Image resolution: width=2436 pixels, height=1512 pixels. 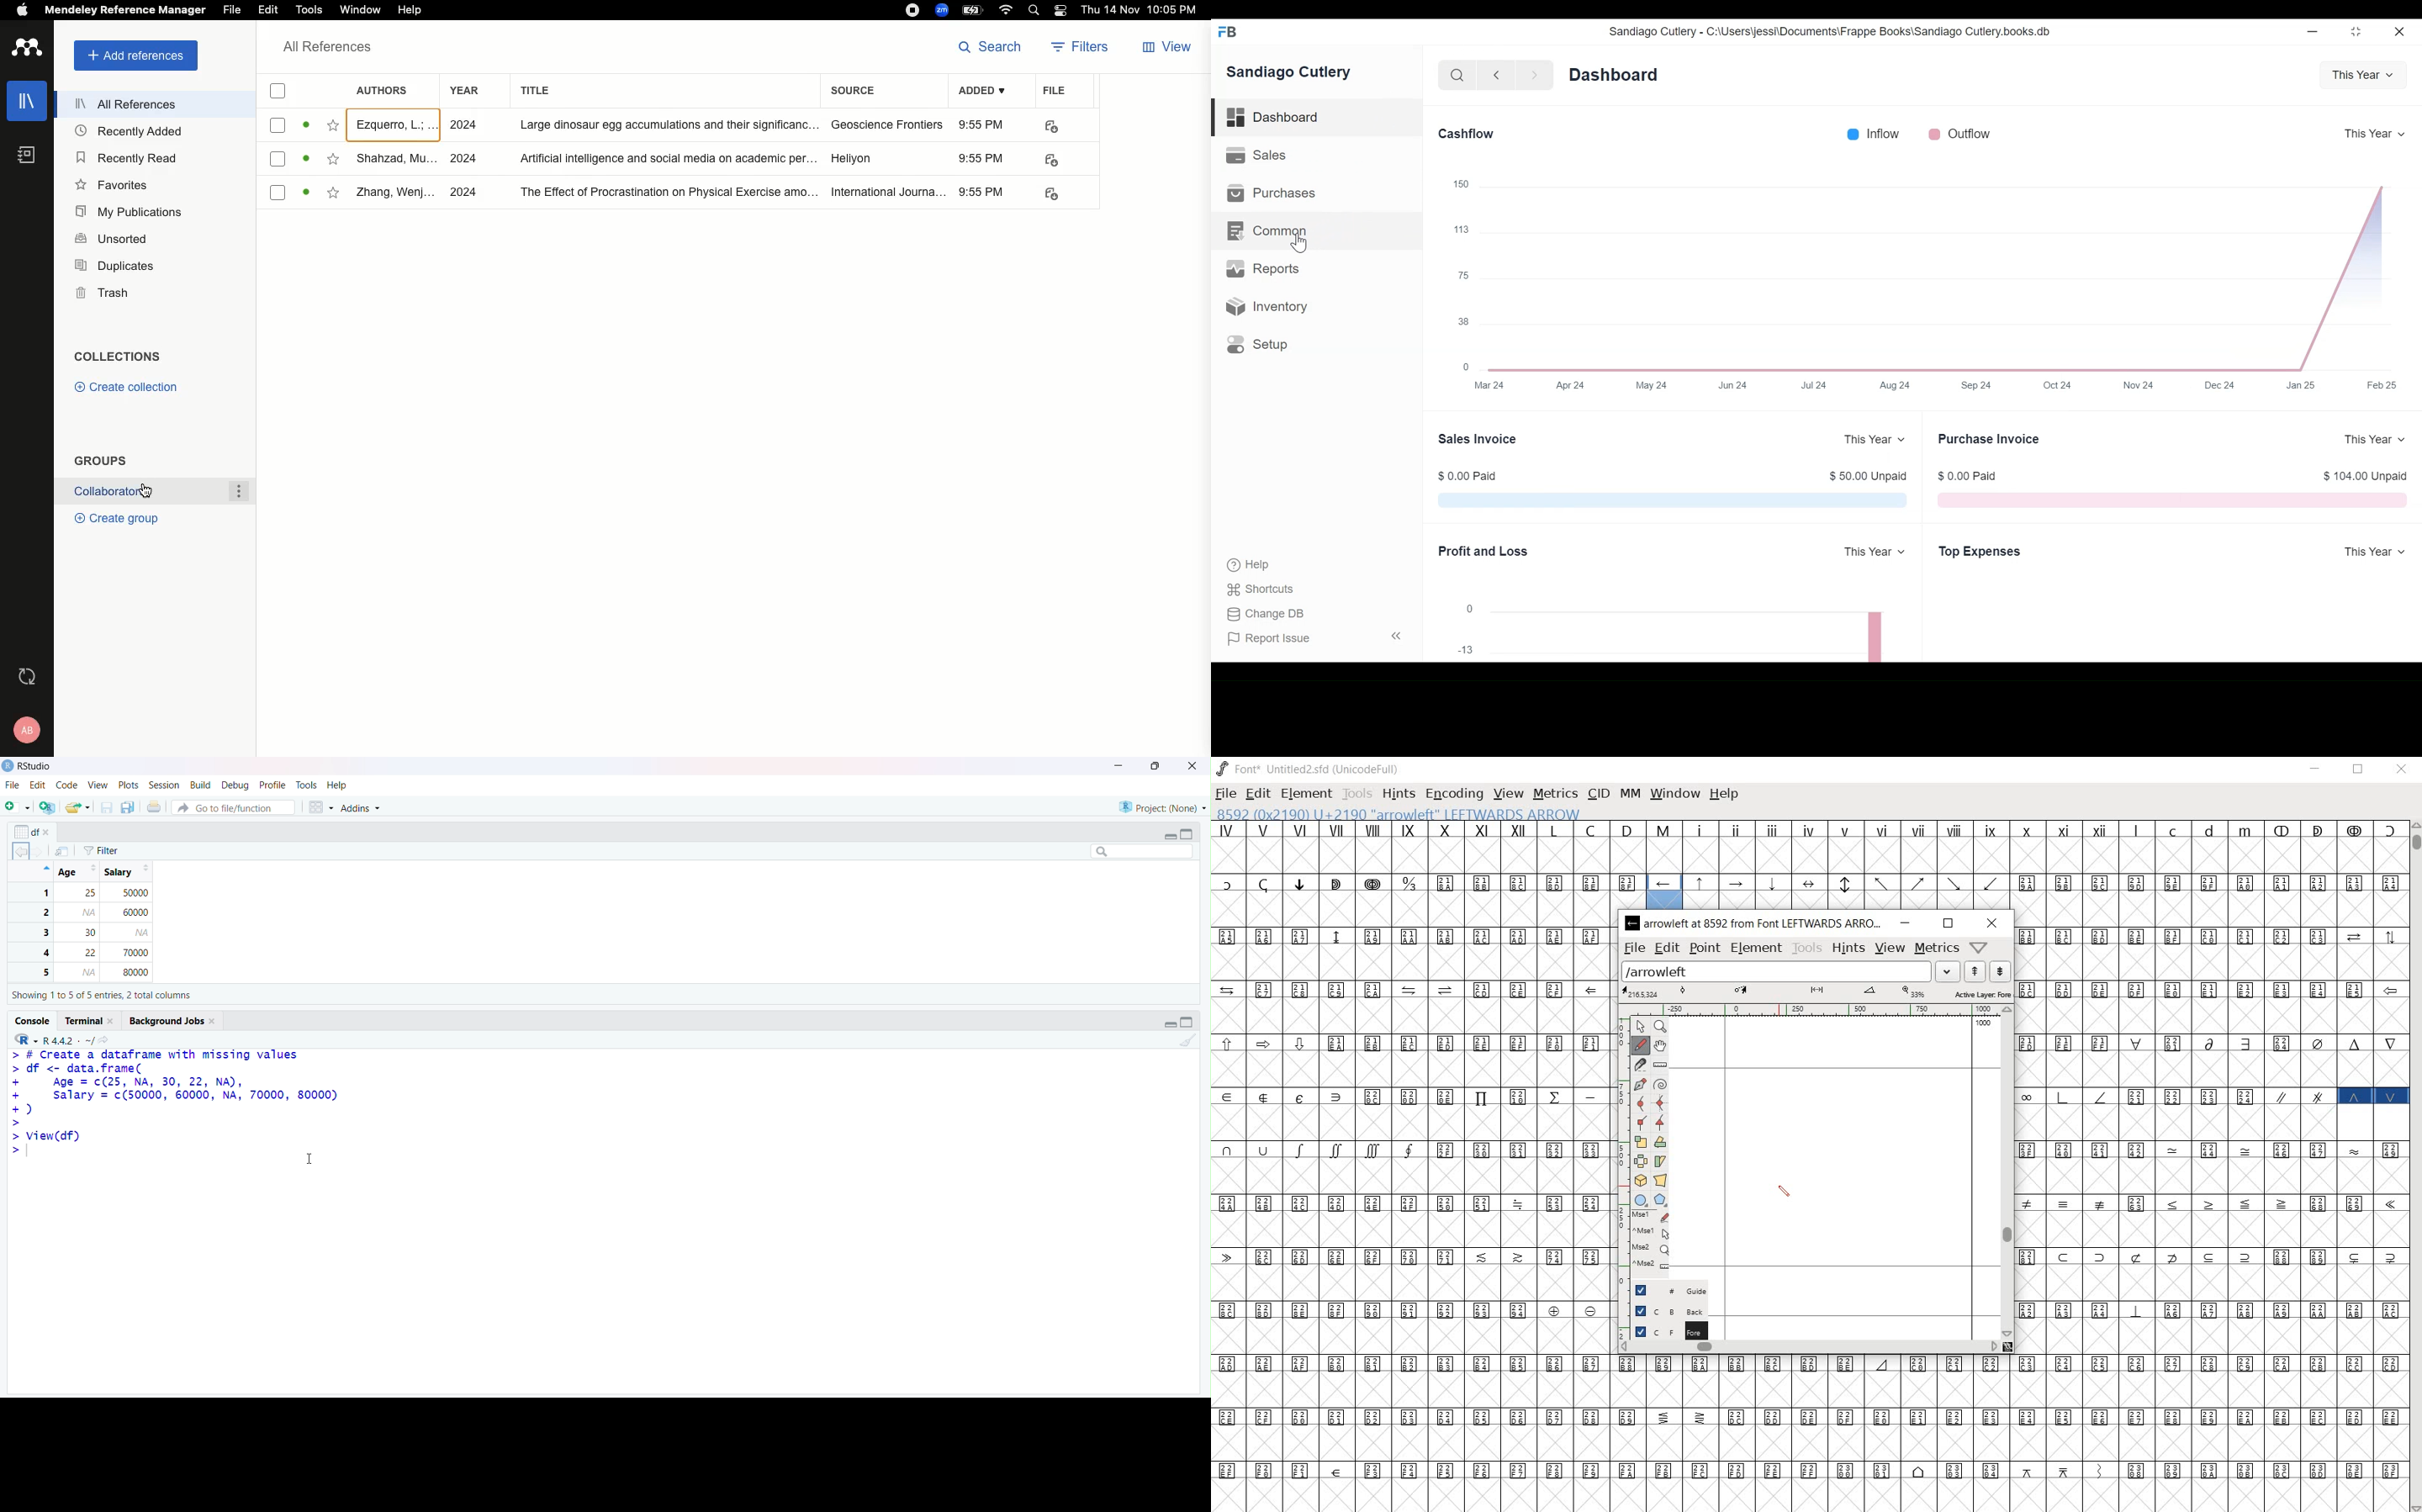 I want to click on This Year, so click(x=2362, y=73).